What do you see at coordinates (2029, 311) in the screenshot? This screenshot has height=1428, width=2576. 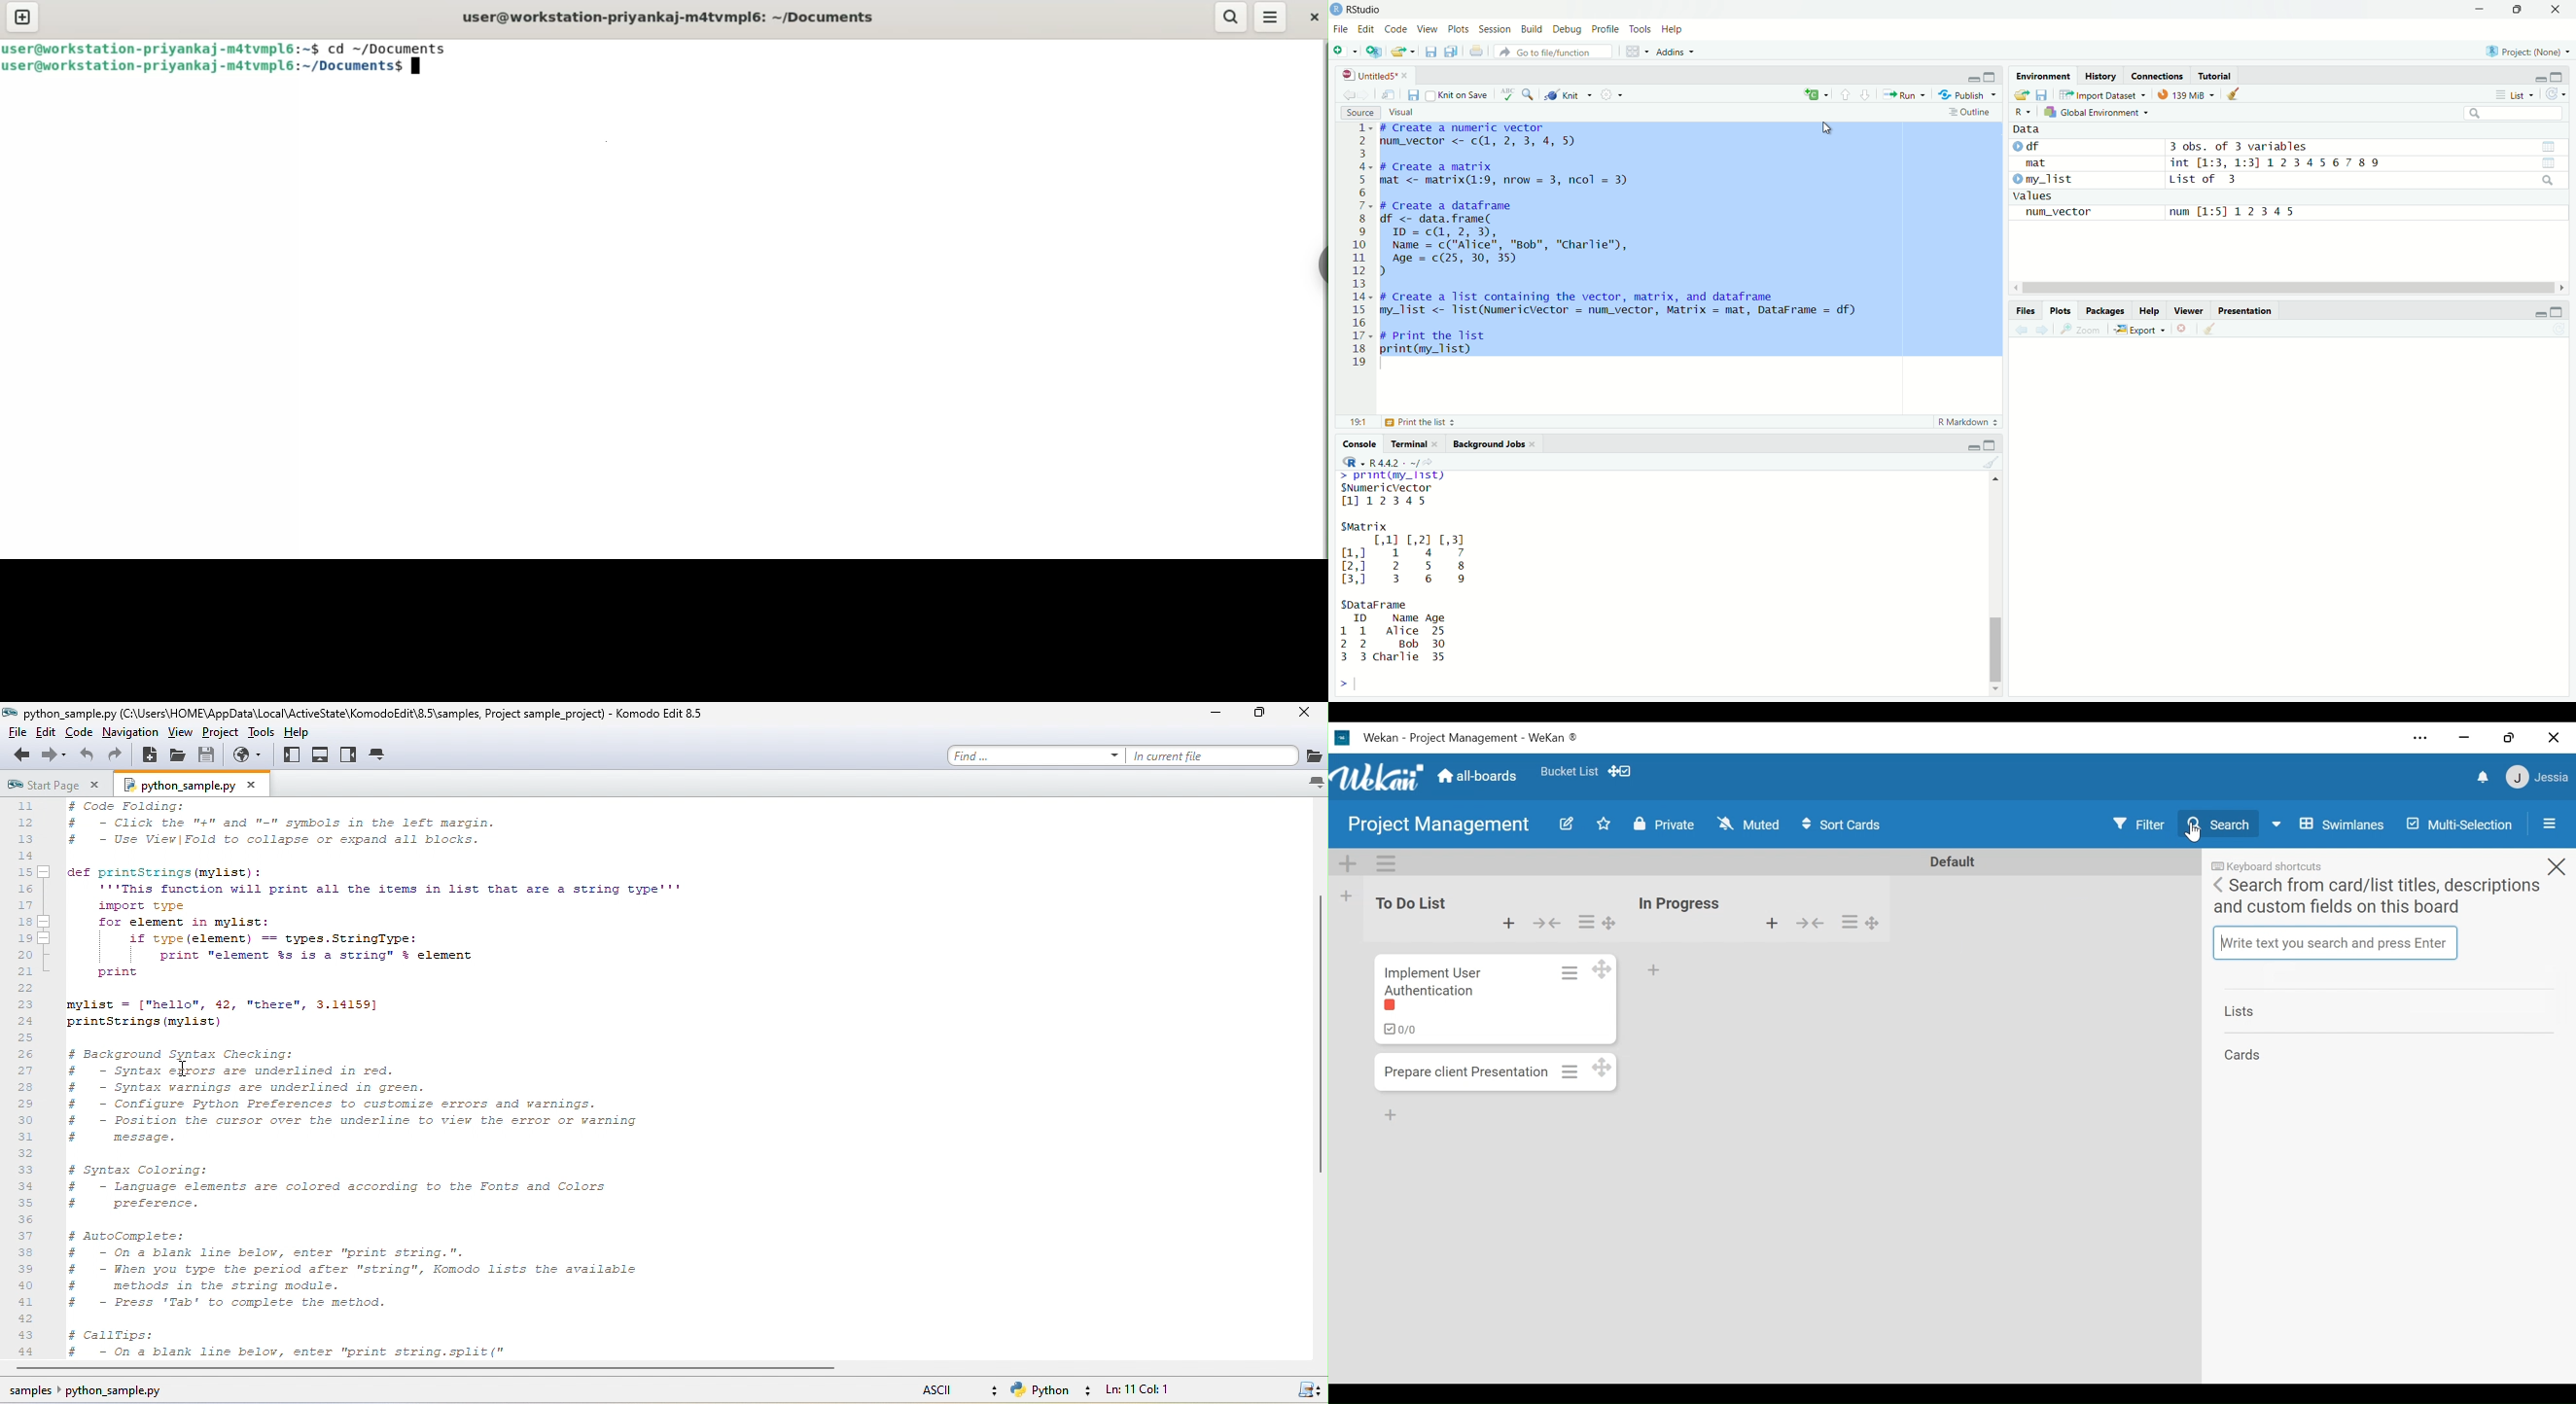 I see `Files` at bounding box center [2029, 311].